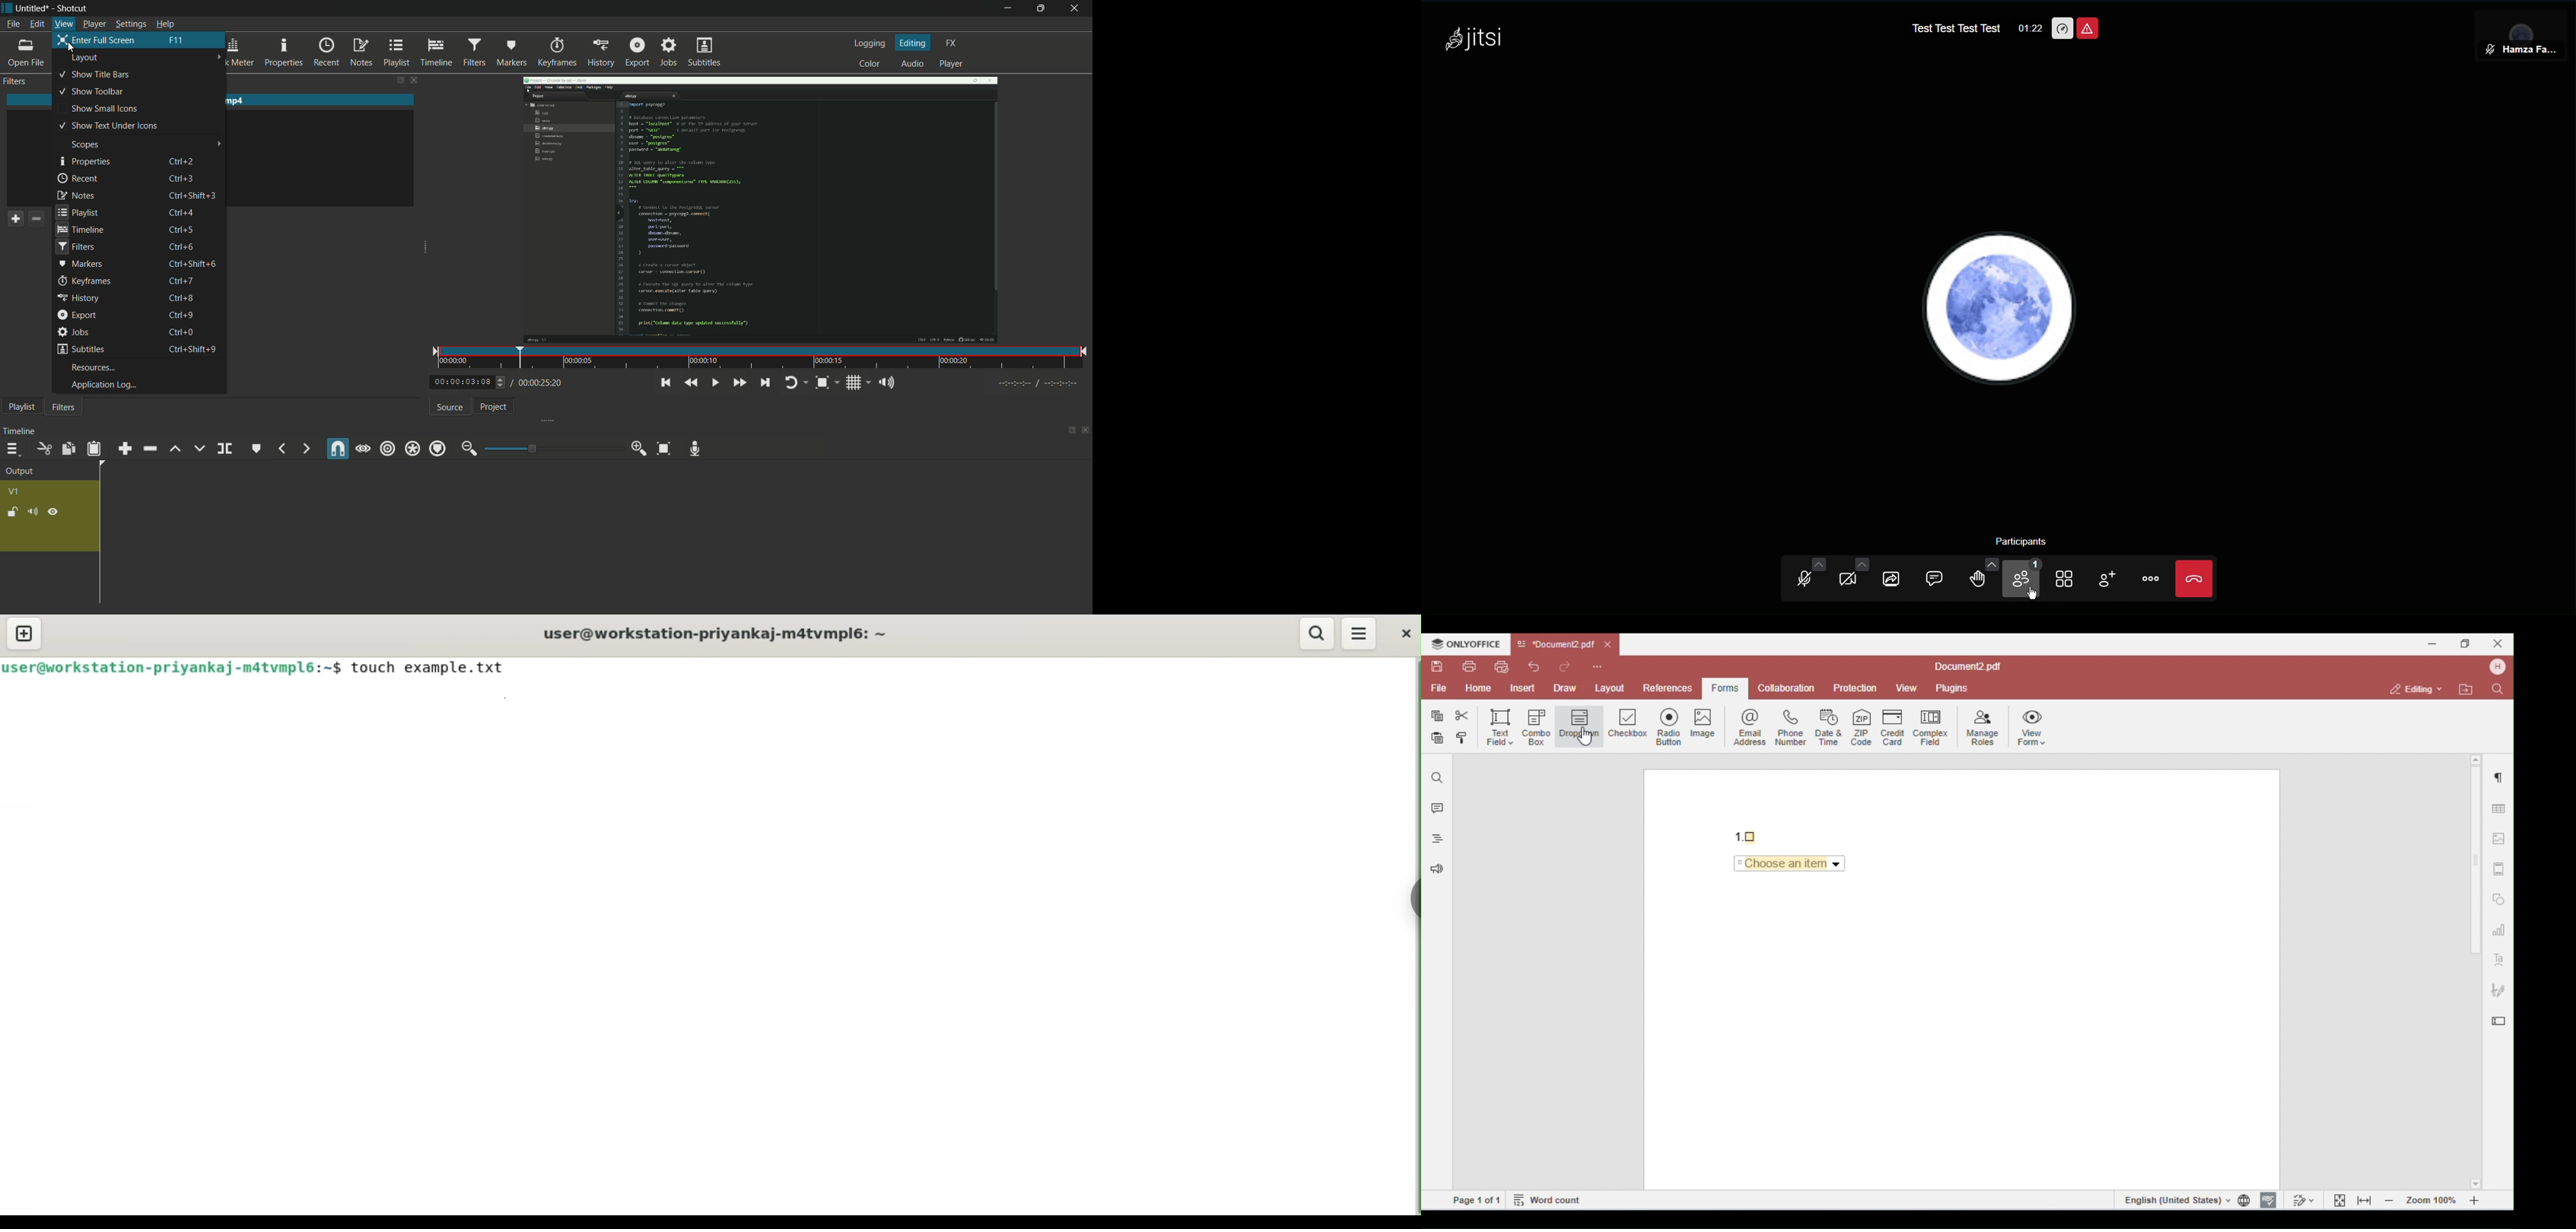 This screenshot has height=1232, width=2576. I want to click on player, so click(94, 24).